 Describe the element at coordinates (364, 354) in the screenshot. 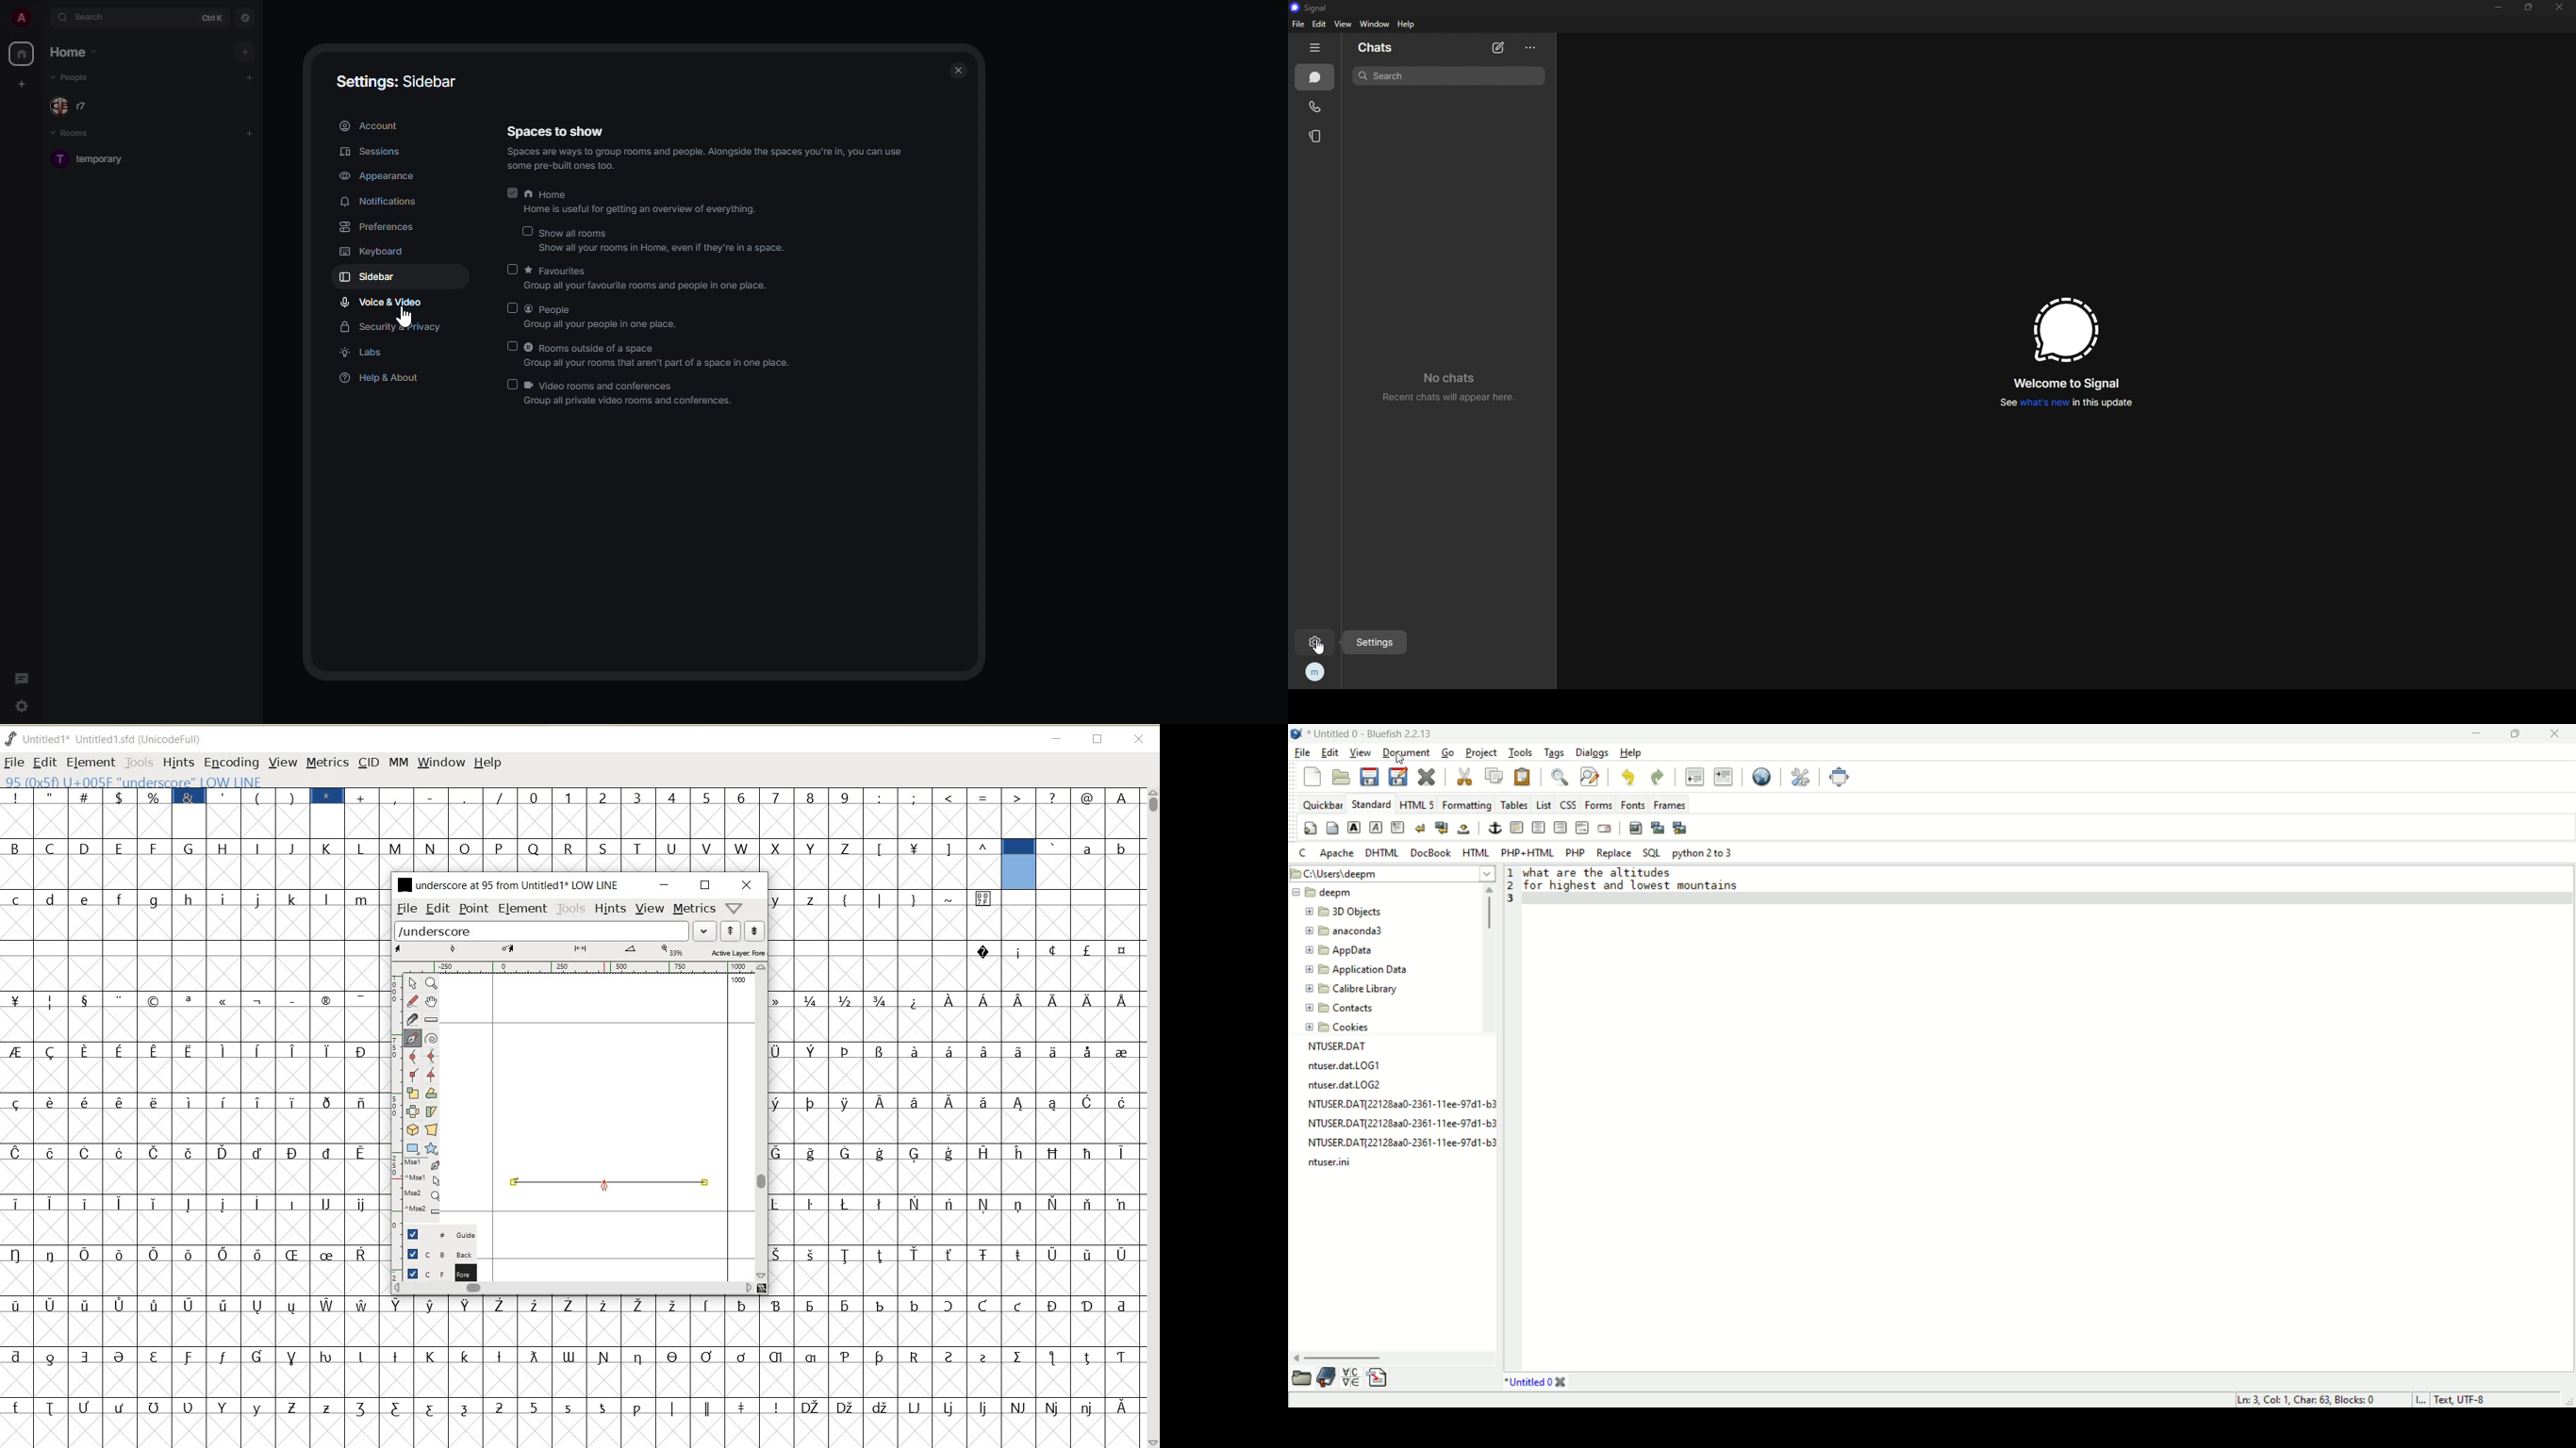

I see `labs` at that location.